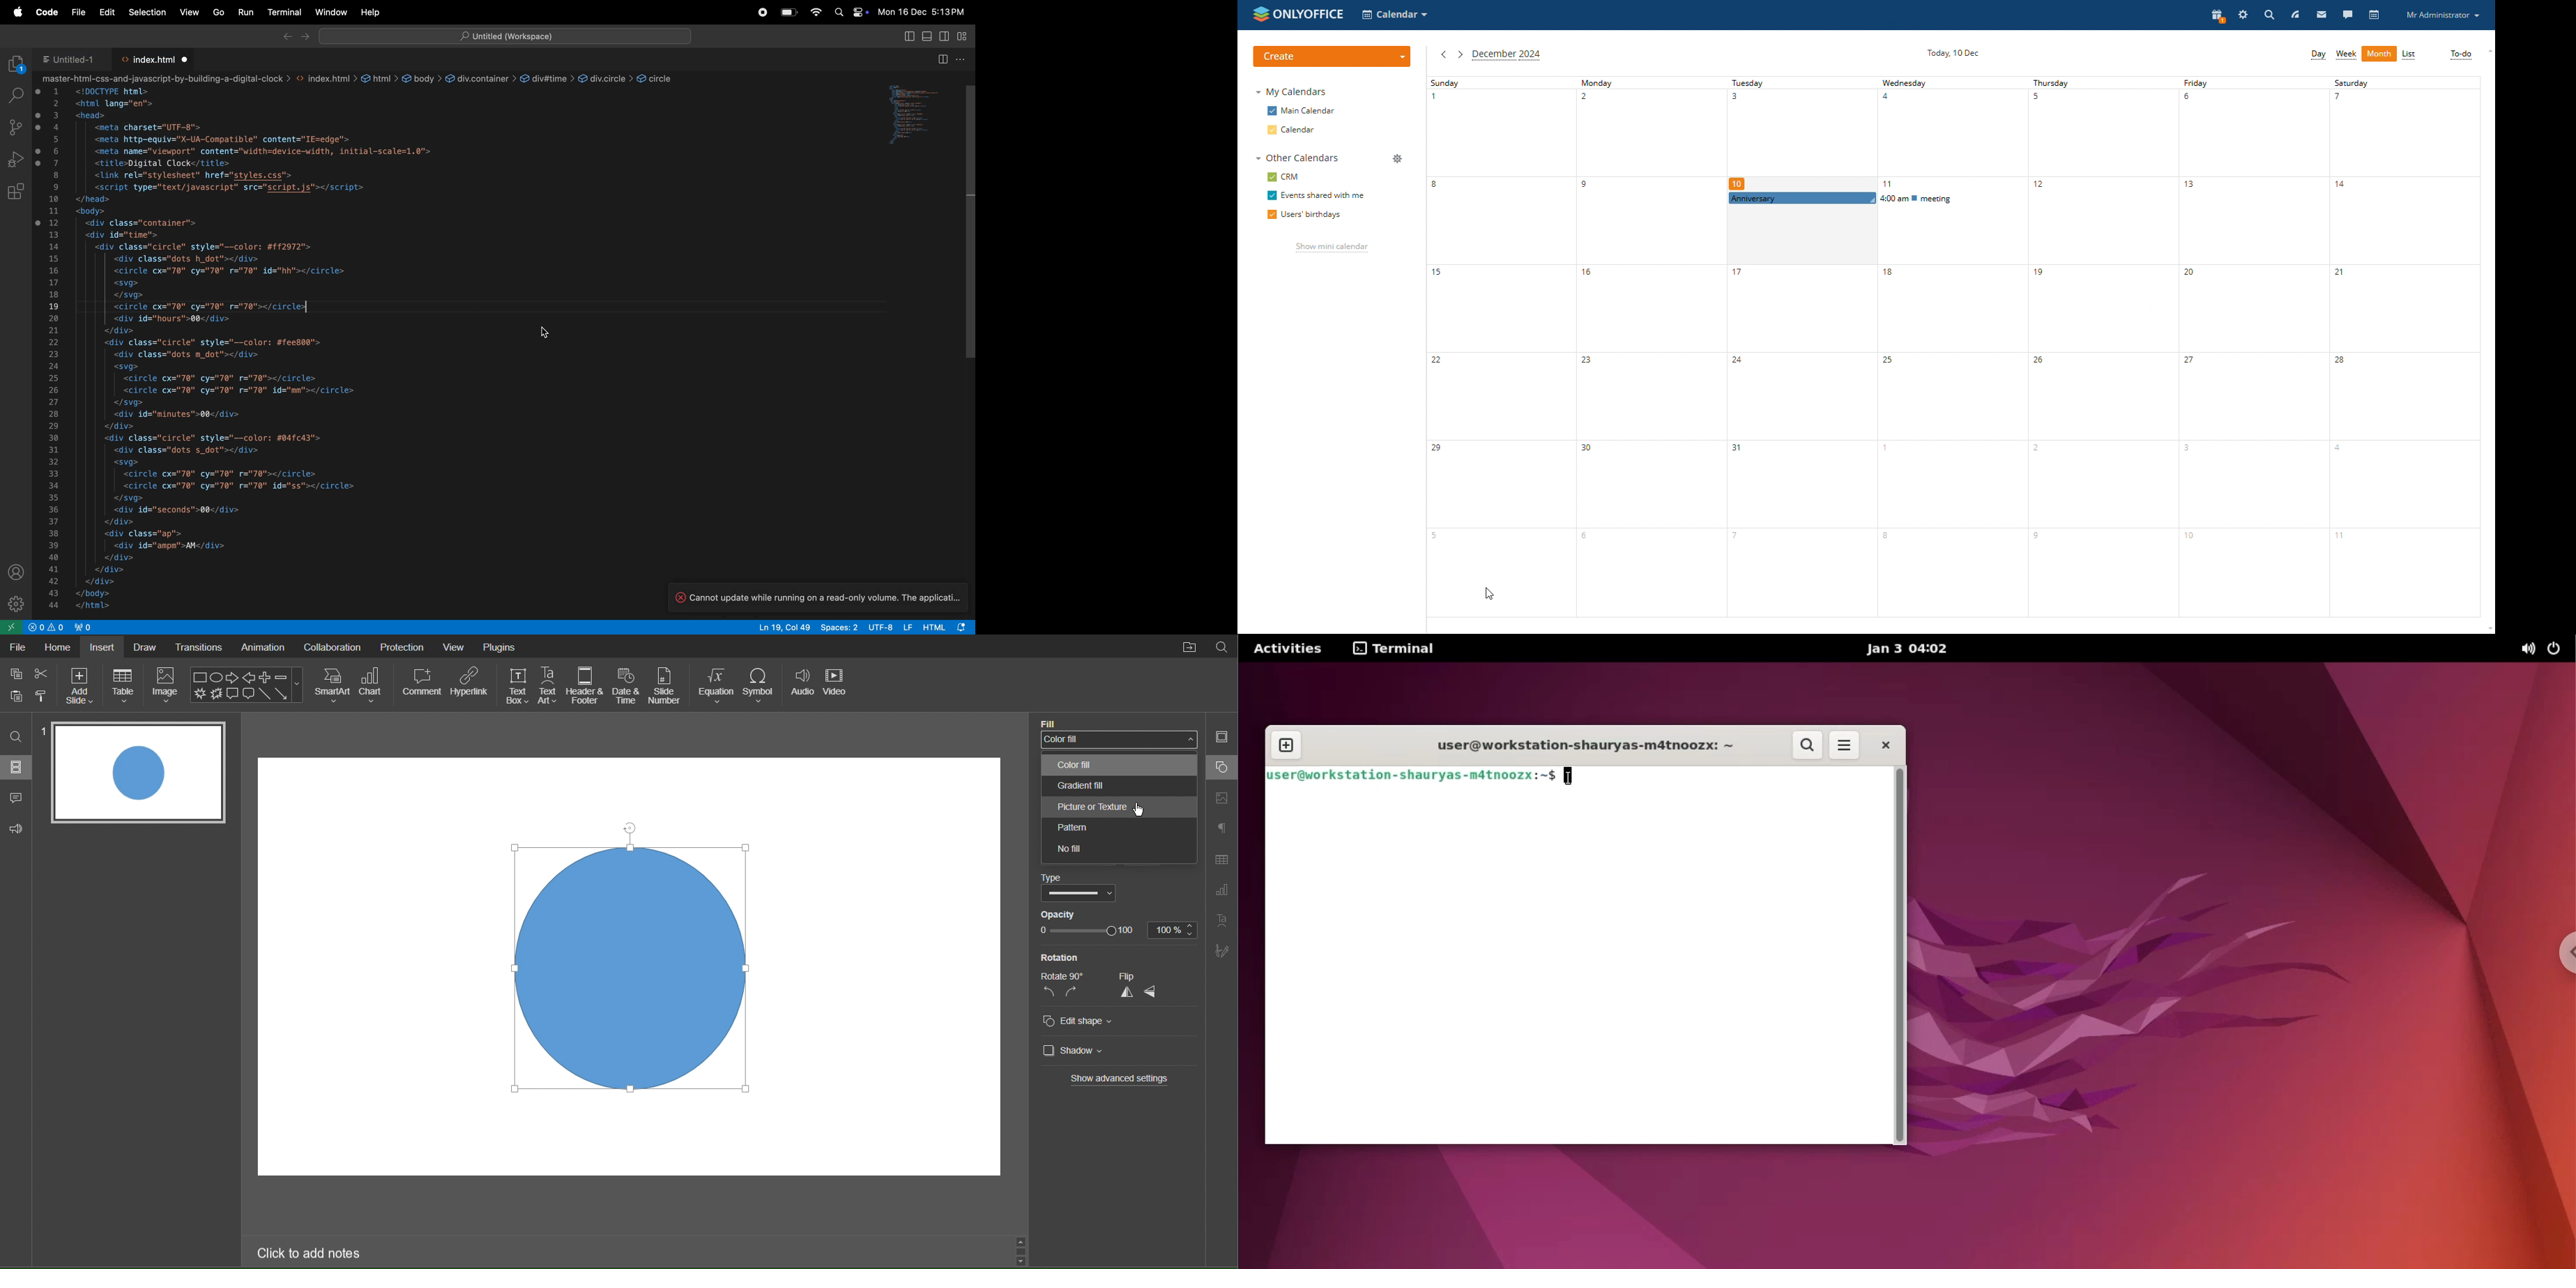 The height and width of the screenshot is (1288, 2576). Describe the element at coordinates (329, 12) in the screenshot. I see `window` at that location.